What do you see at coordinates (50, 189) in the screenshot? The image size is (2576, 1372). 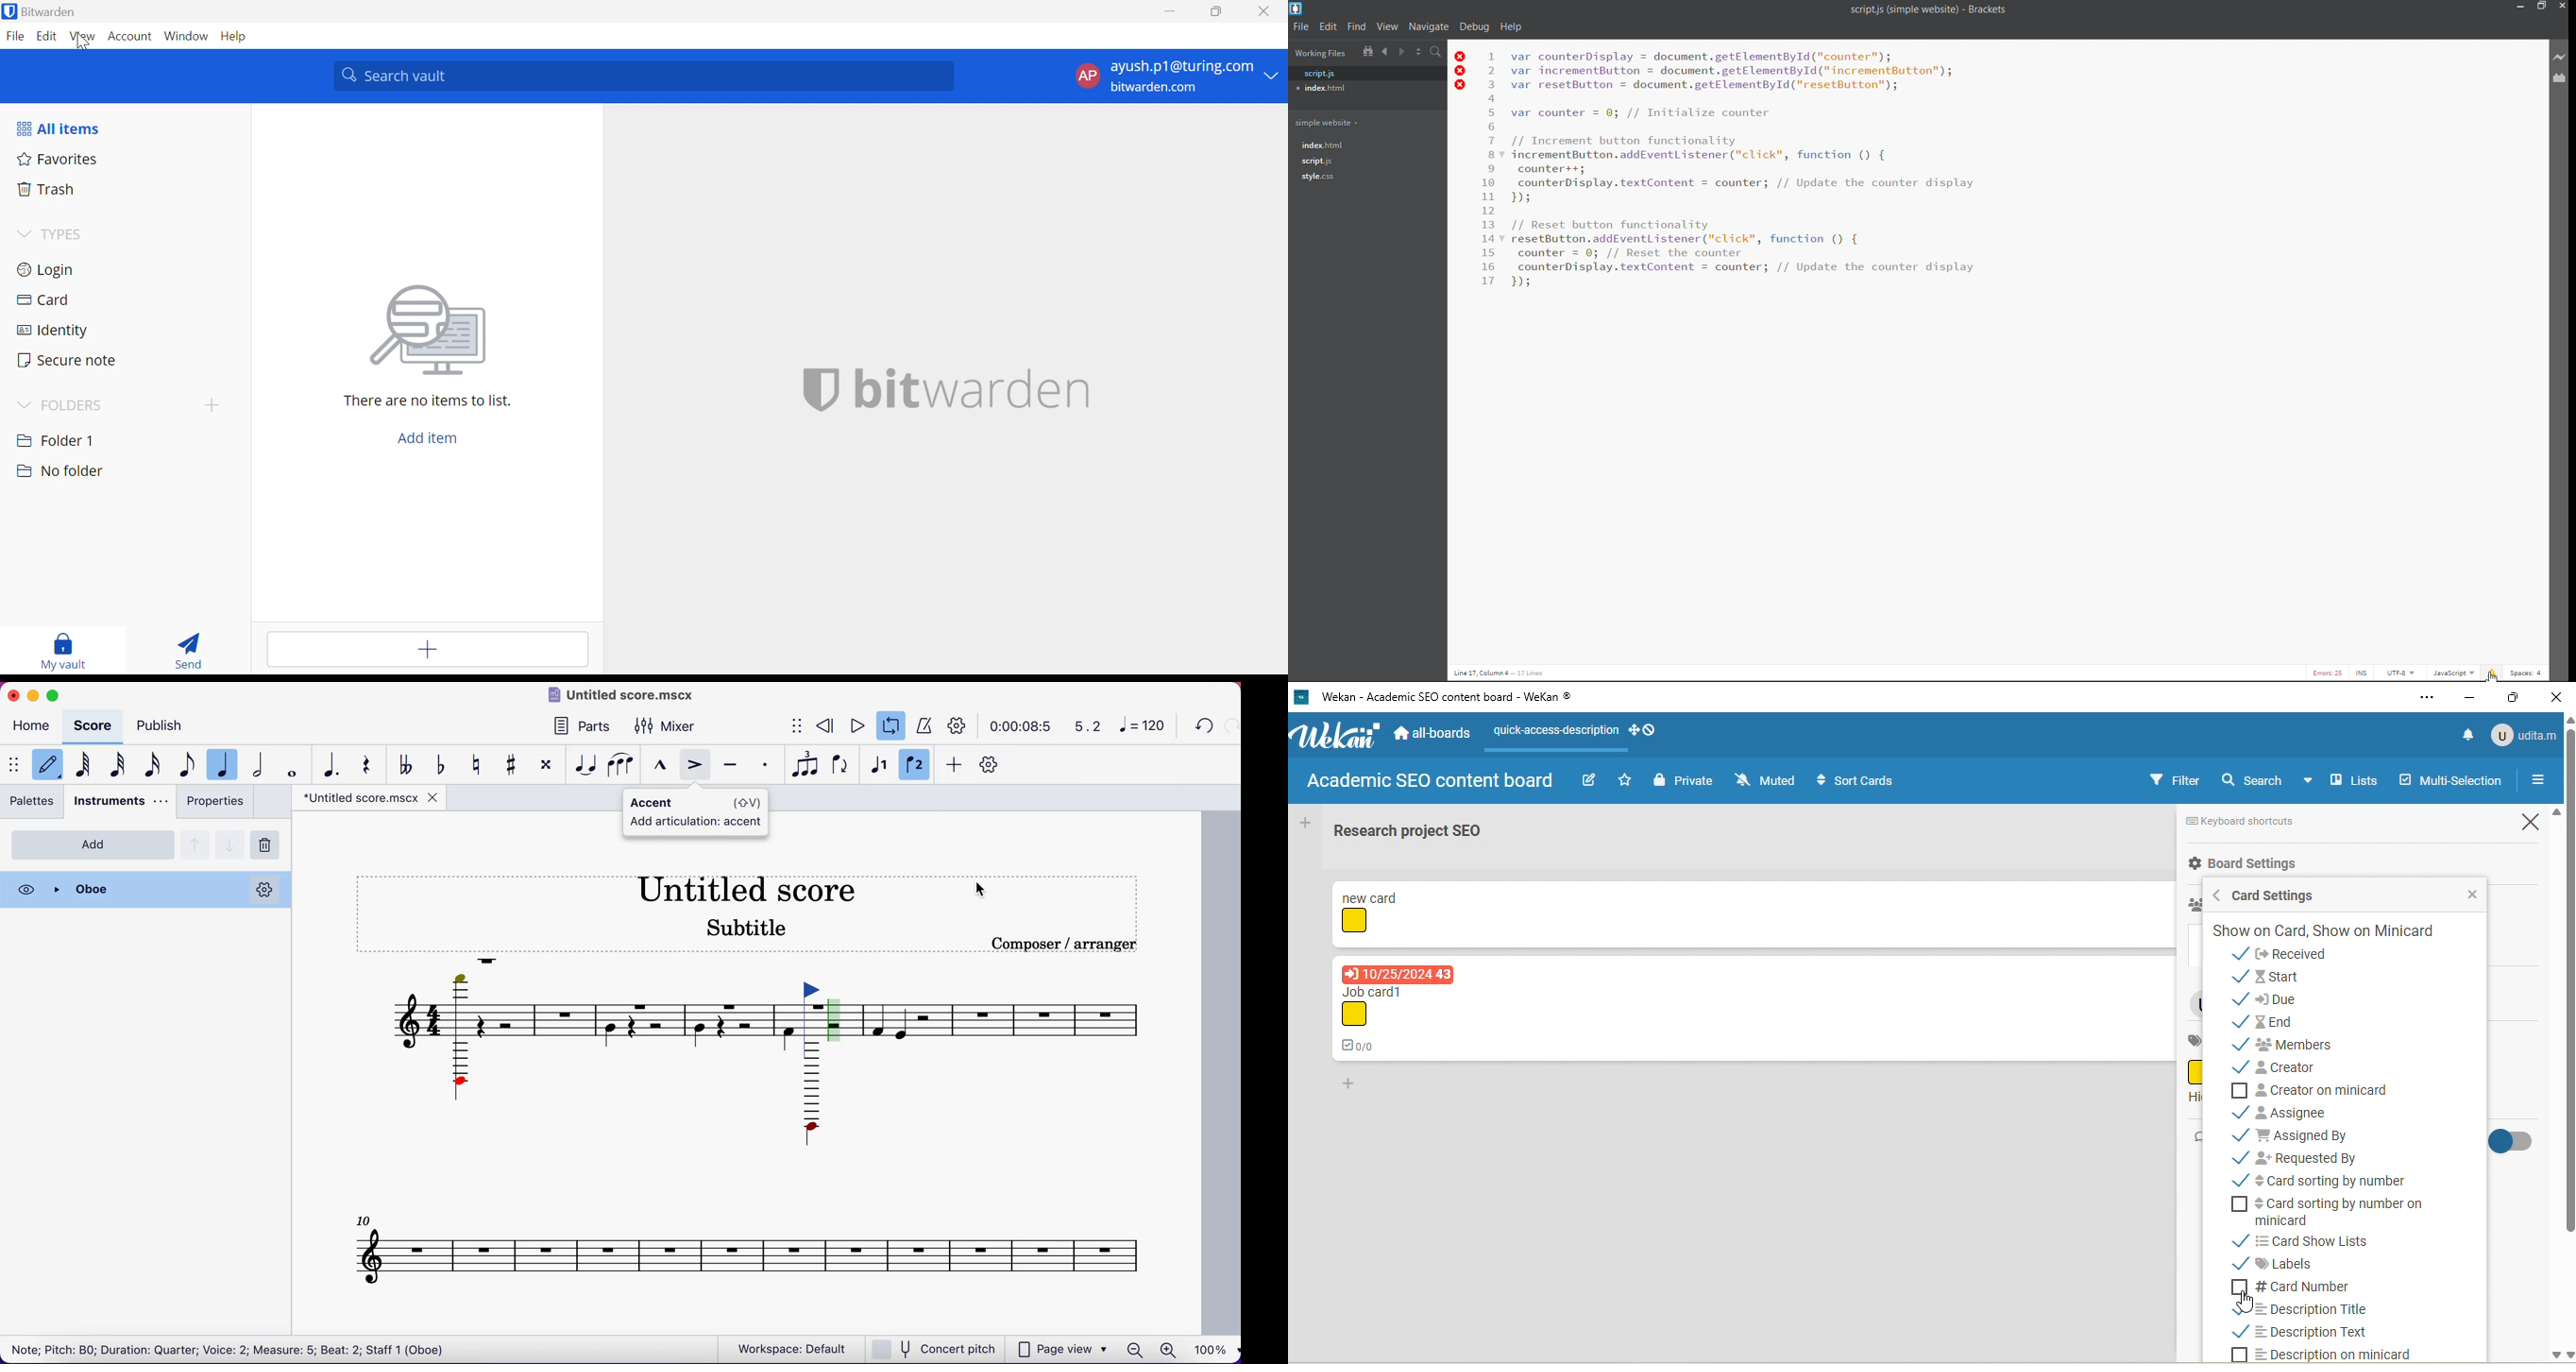 I see `Trash` at bounding box center [50, 189].